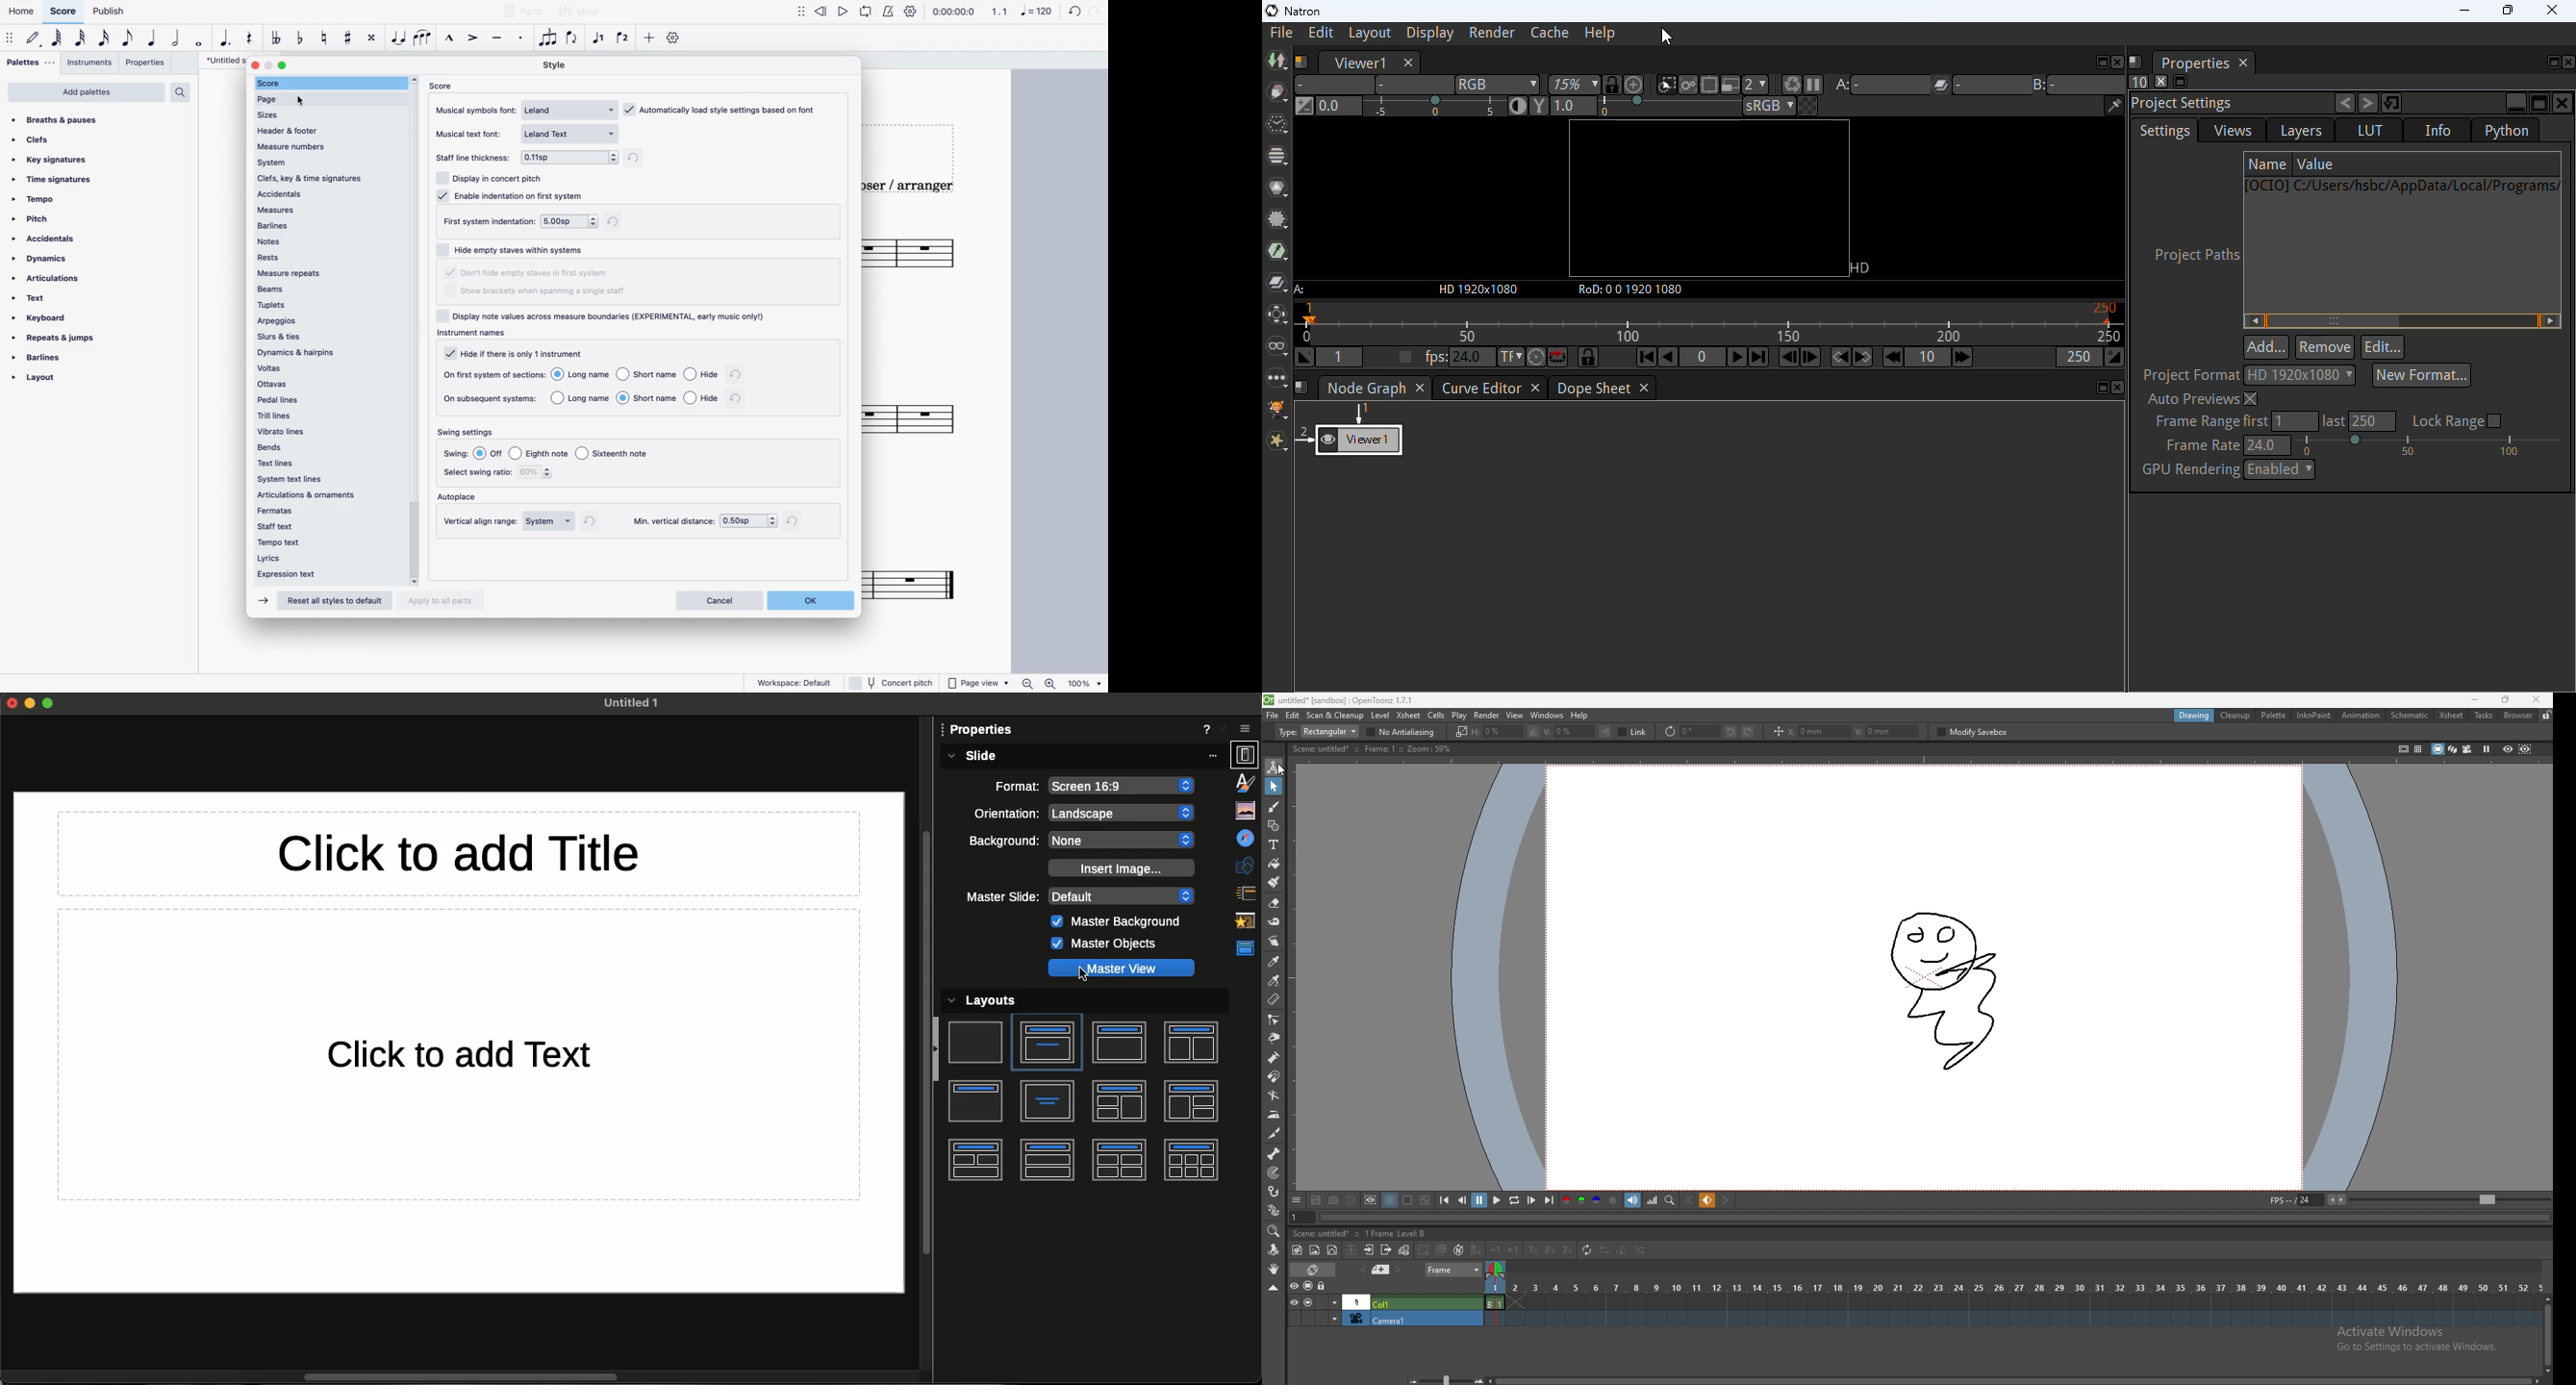 This screenshot has height=1400, width=2576. Describe the element at coordinates (1409, 715) in the screenshot. I see `xsheet` at that location.